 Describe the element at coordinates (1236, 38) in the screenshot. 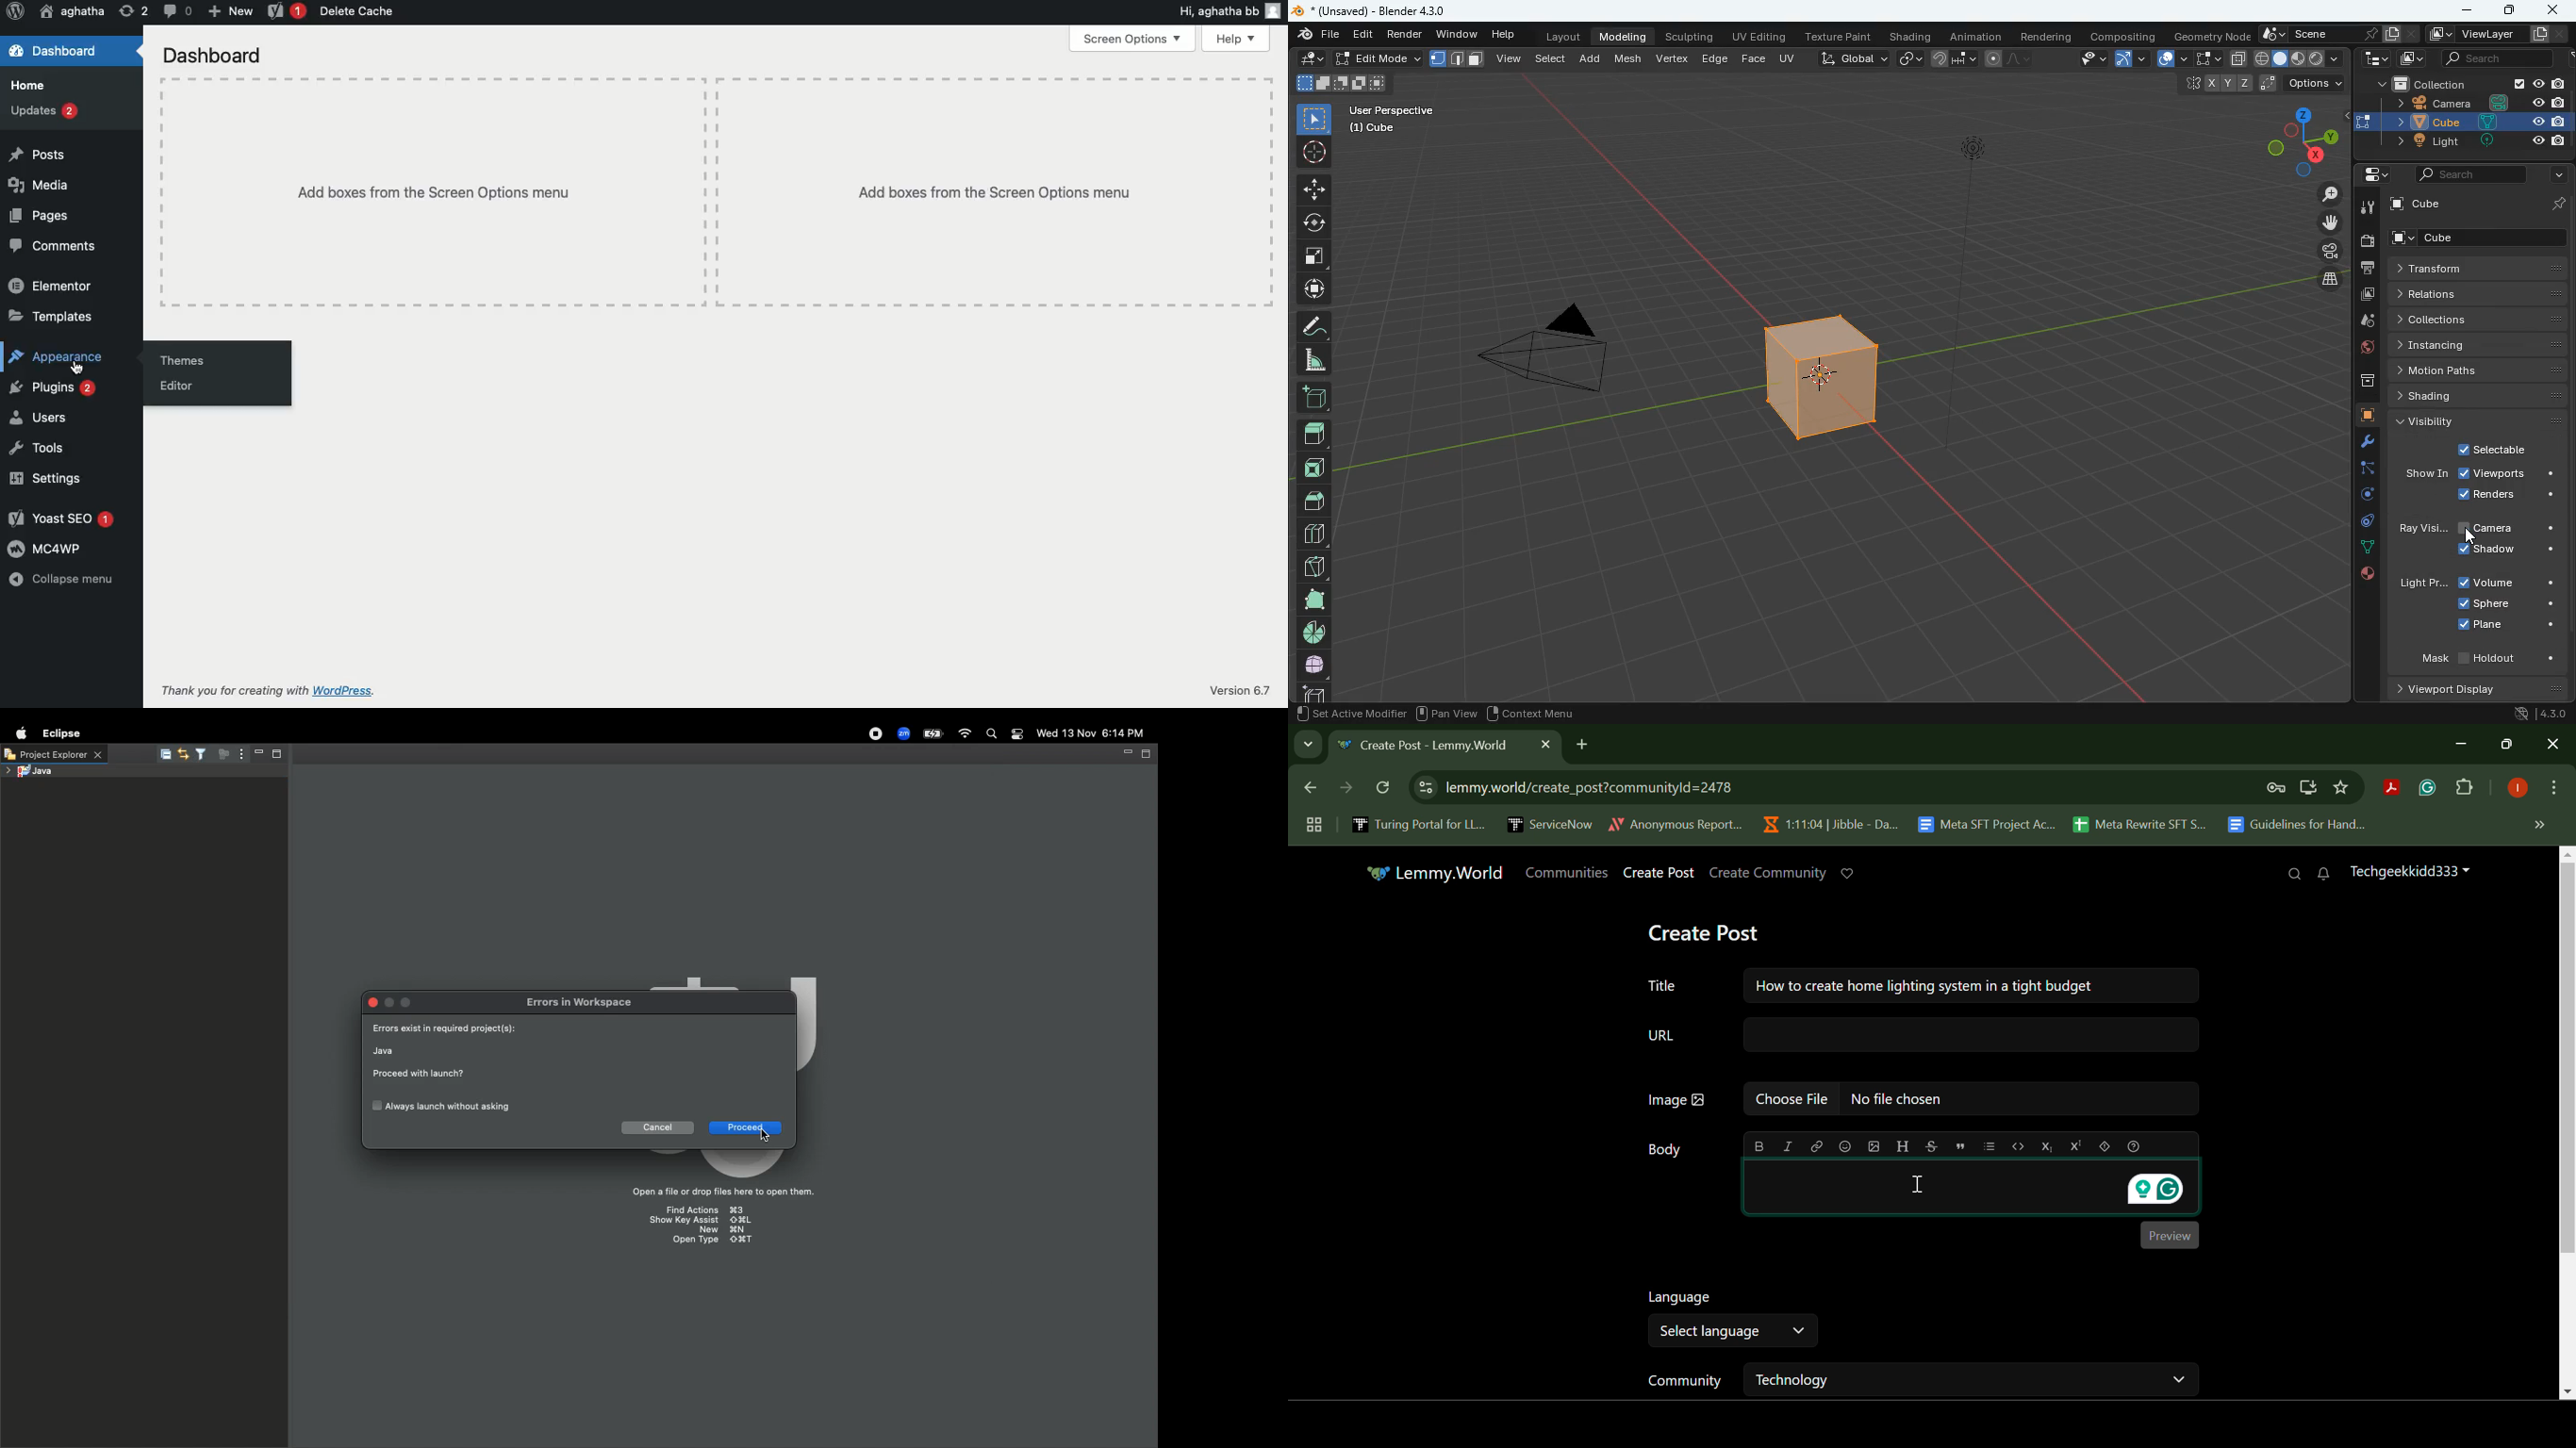

I see `Help` at that location.